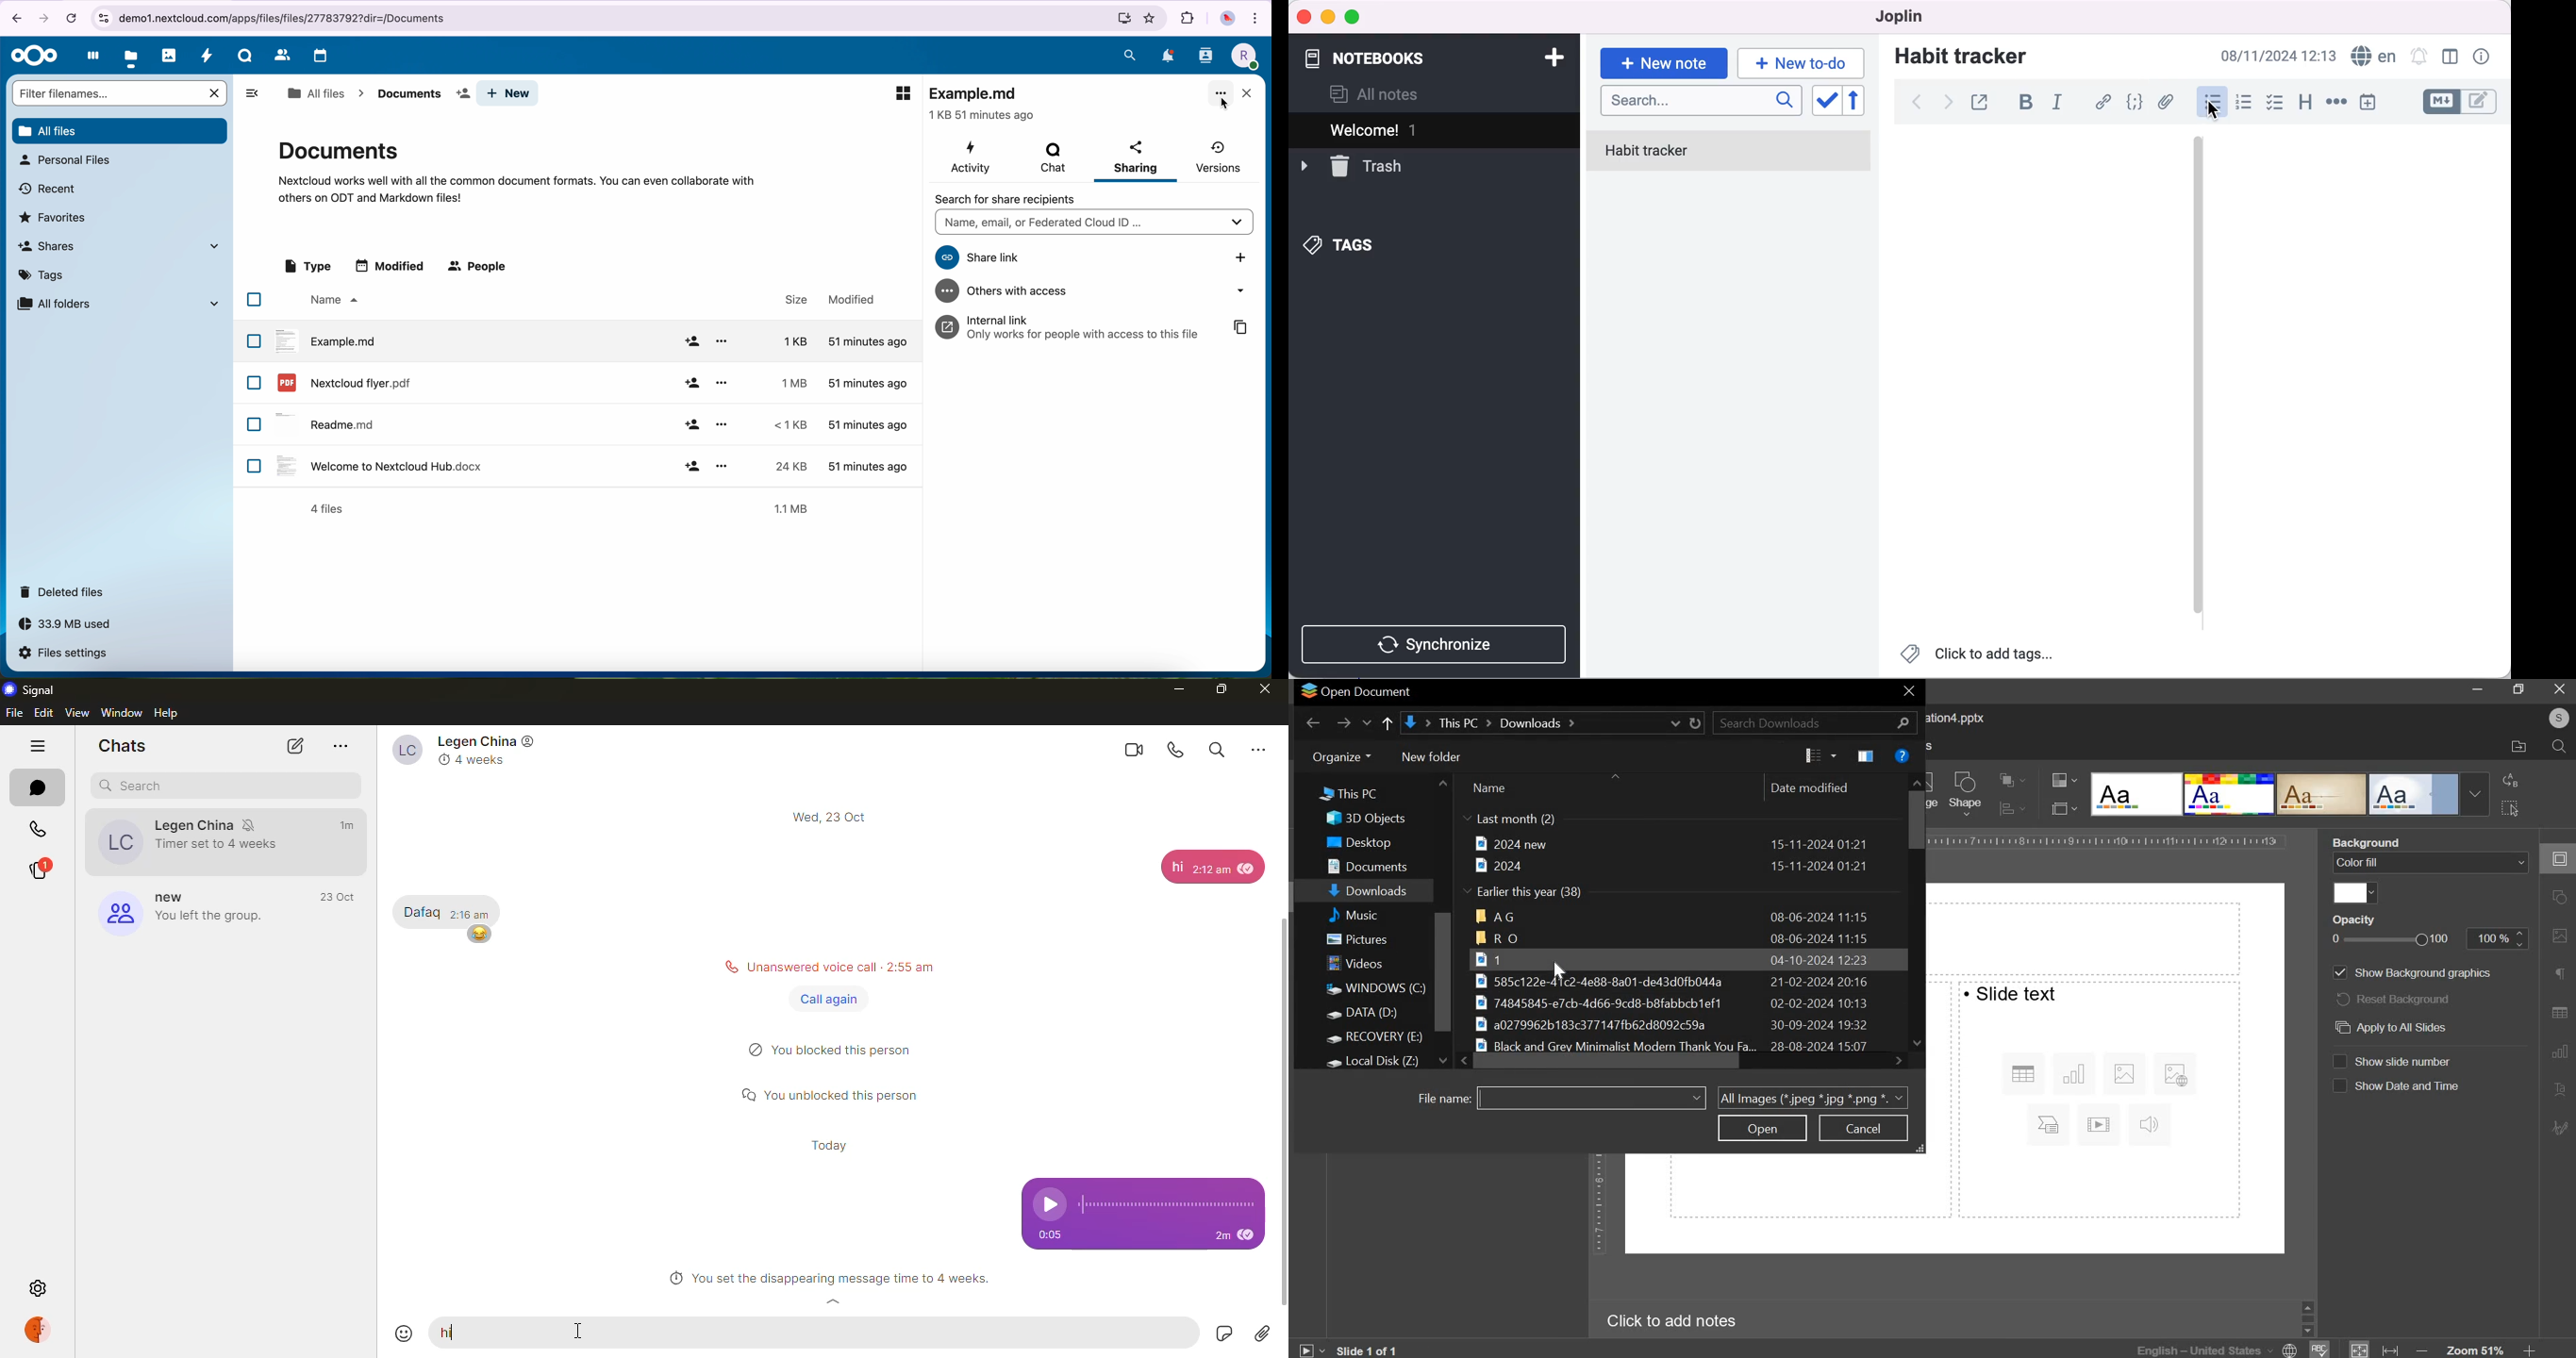 This screenshot has width=2576, height=1372. I want to click on insert time, so click(2368, 102).